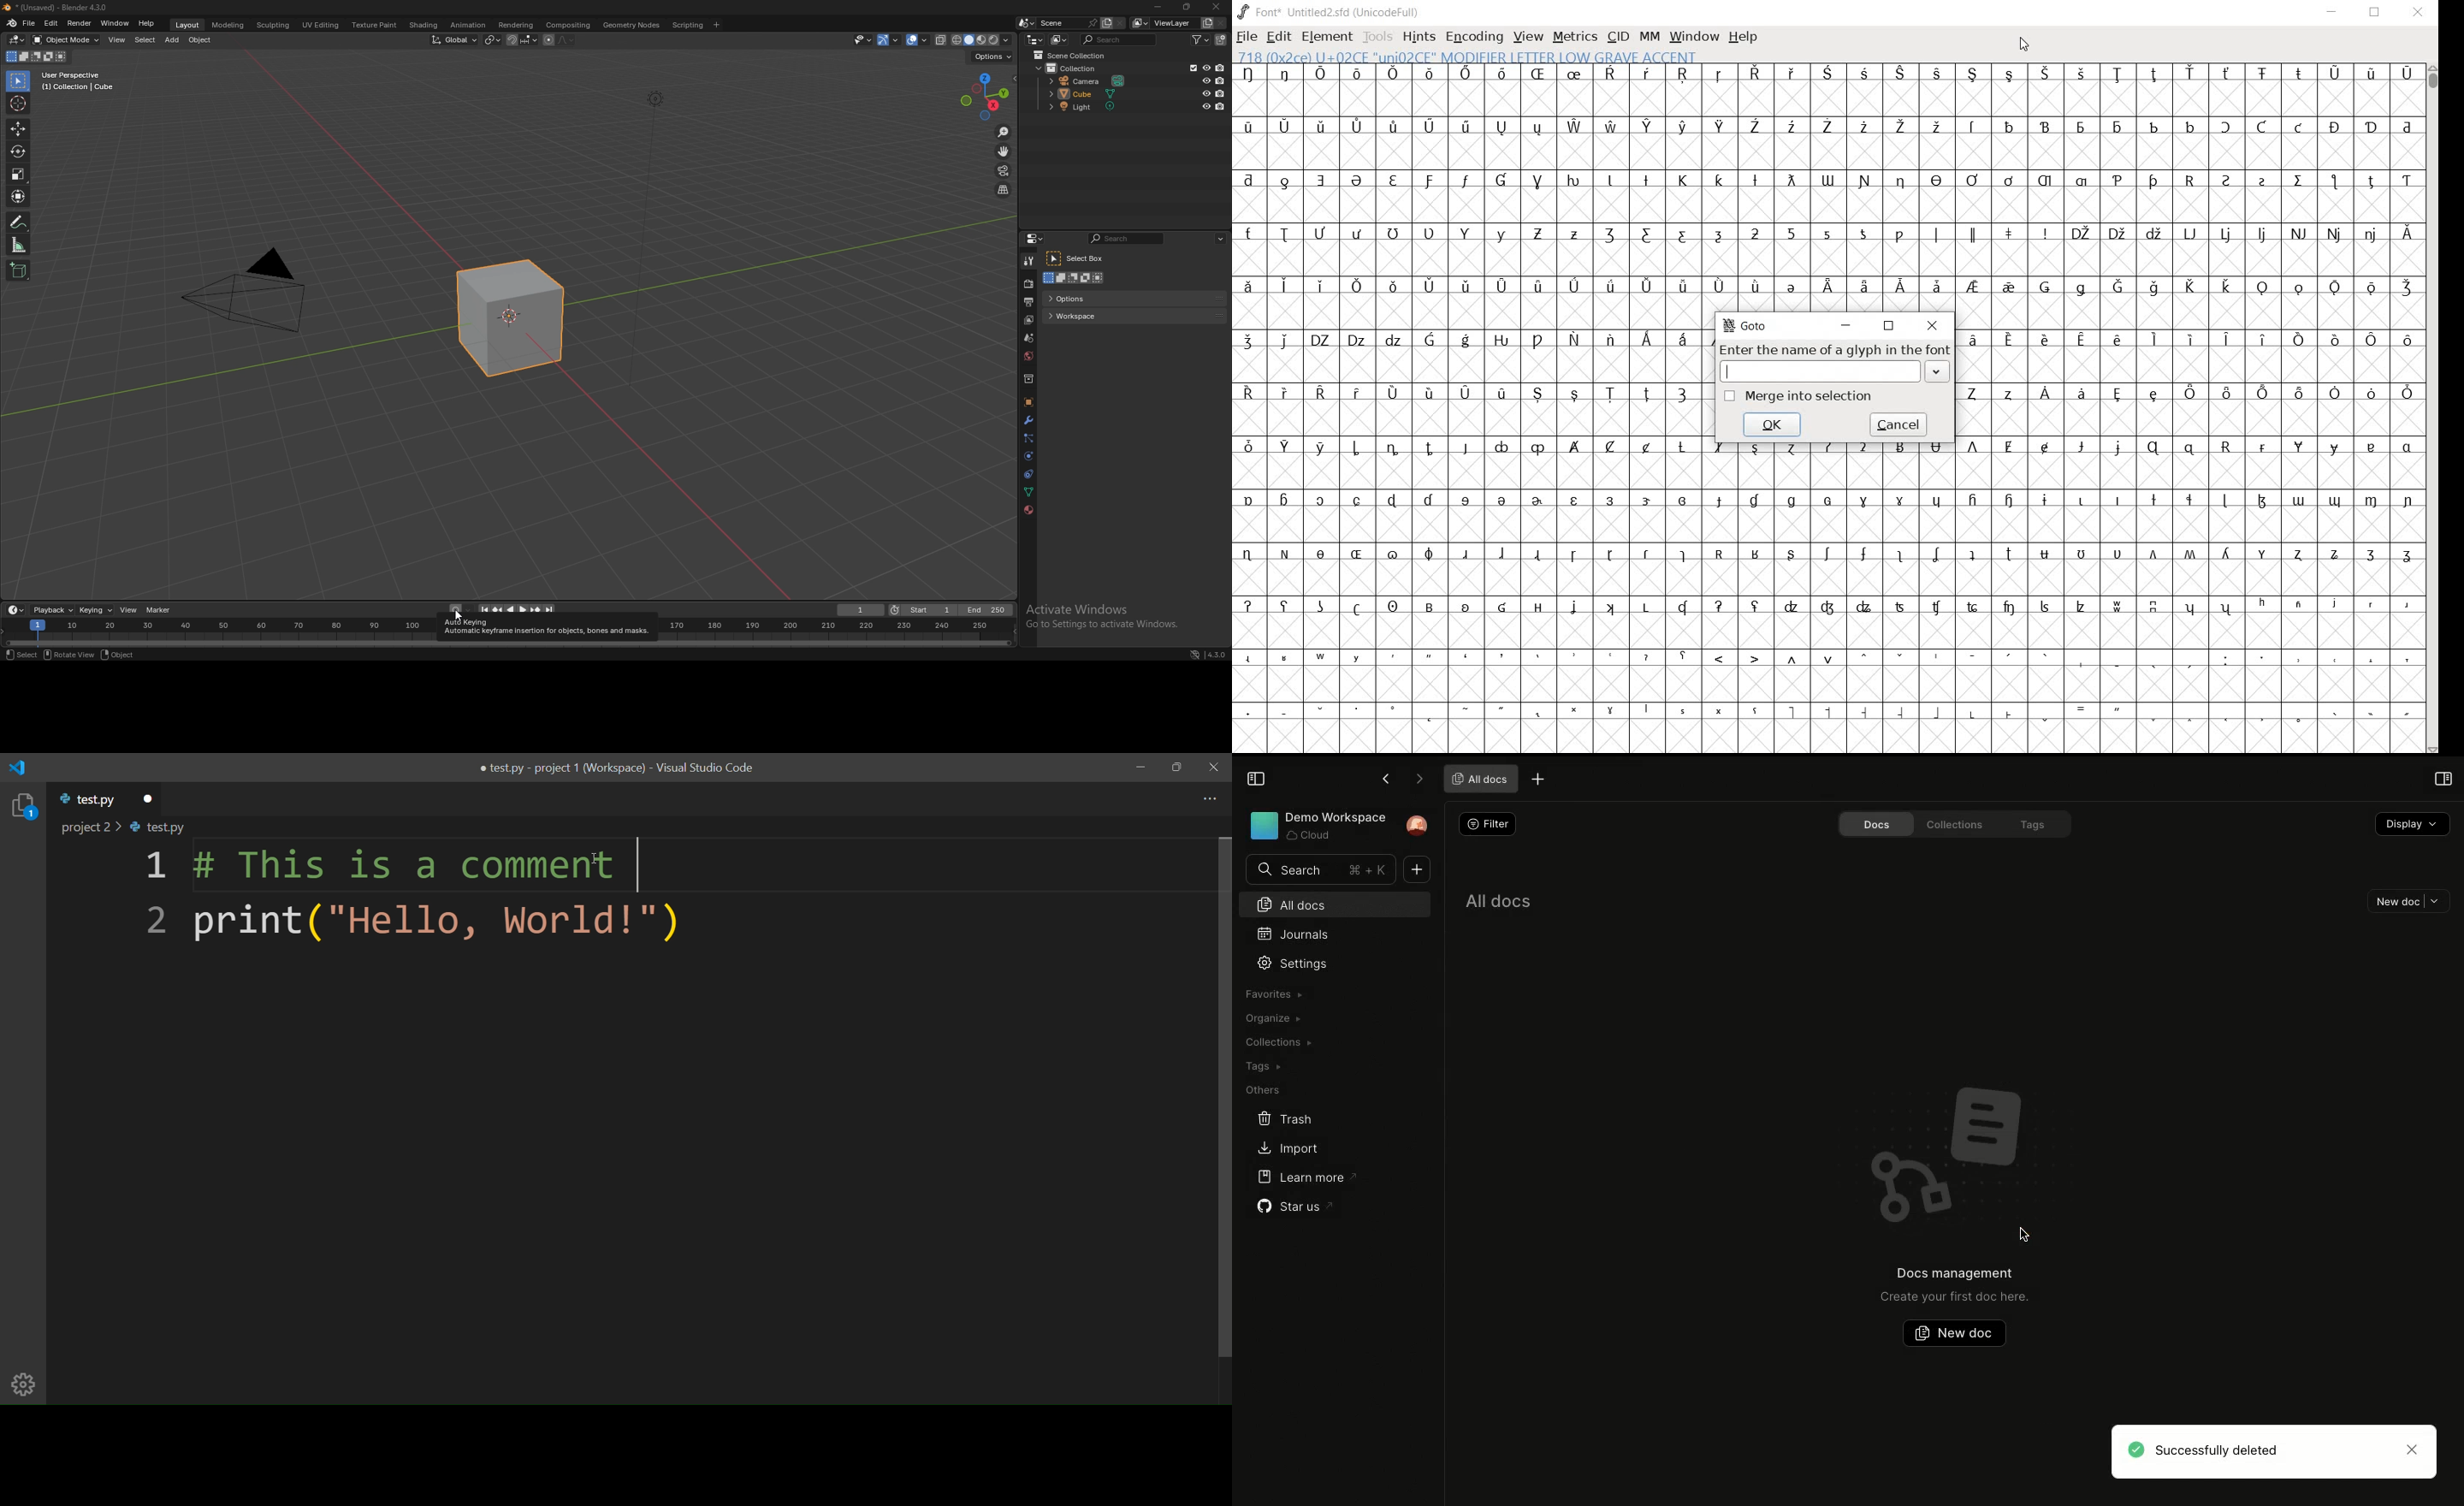  What do you see at coordinates (1127, 238) in the screenshot?
I see `search` at bounding box center [1127, 238].